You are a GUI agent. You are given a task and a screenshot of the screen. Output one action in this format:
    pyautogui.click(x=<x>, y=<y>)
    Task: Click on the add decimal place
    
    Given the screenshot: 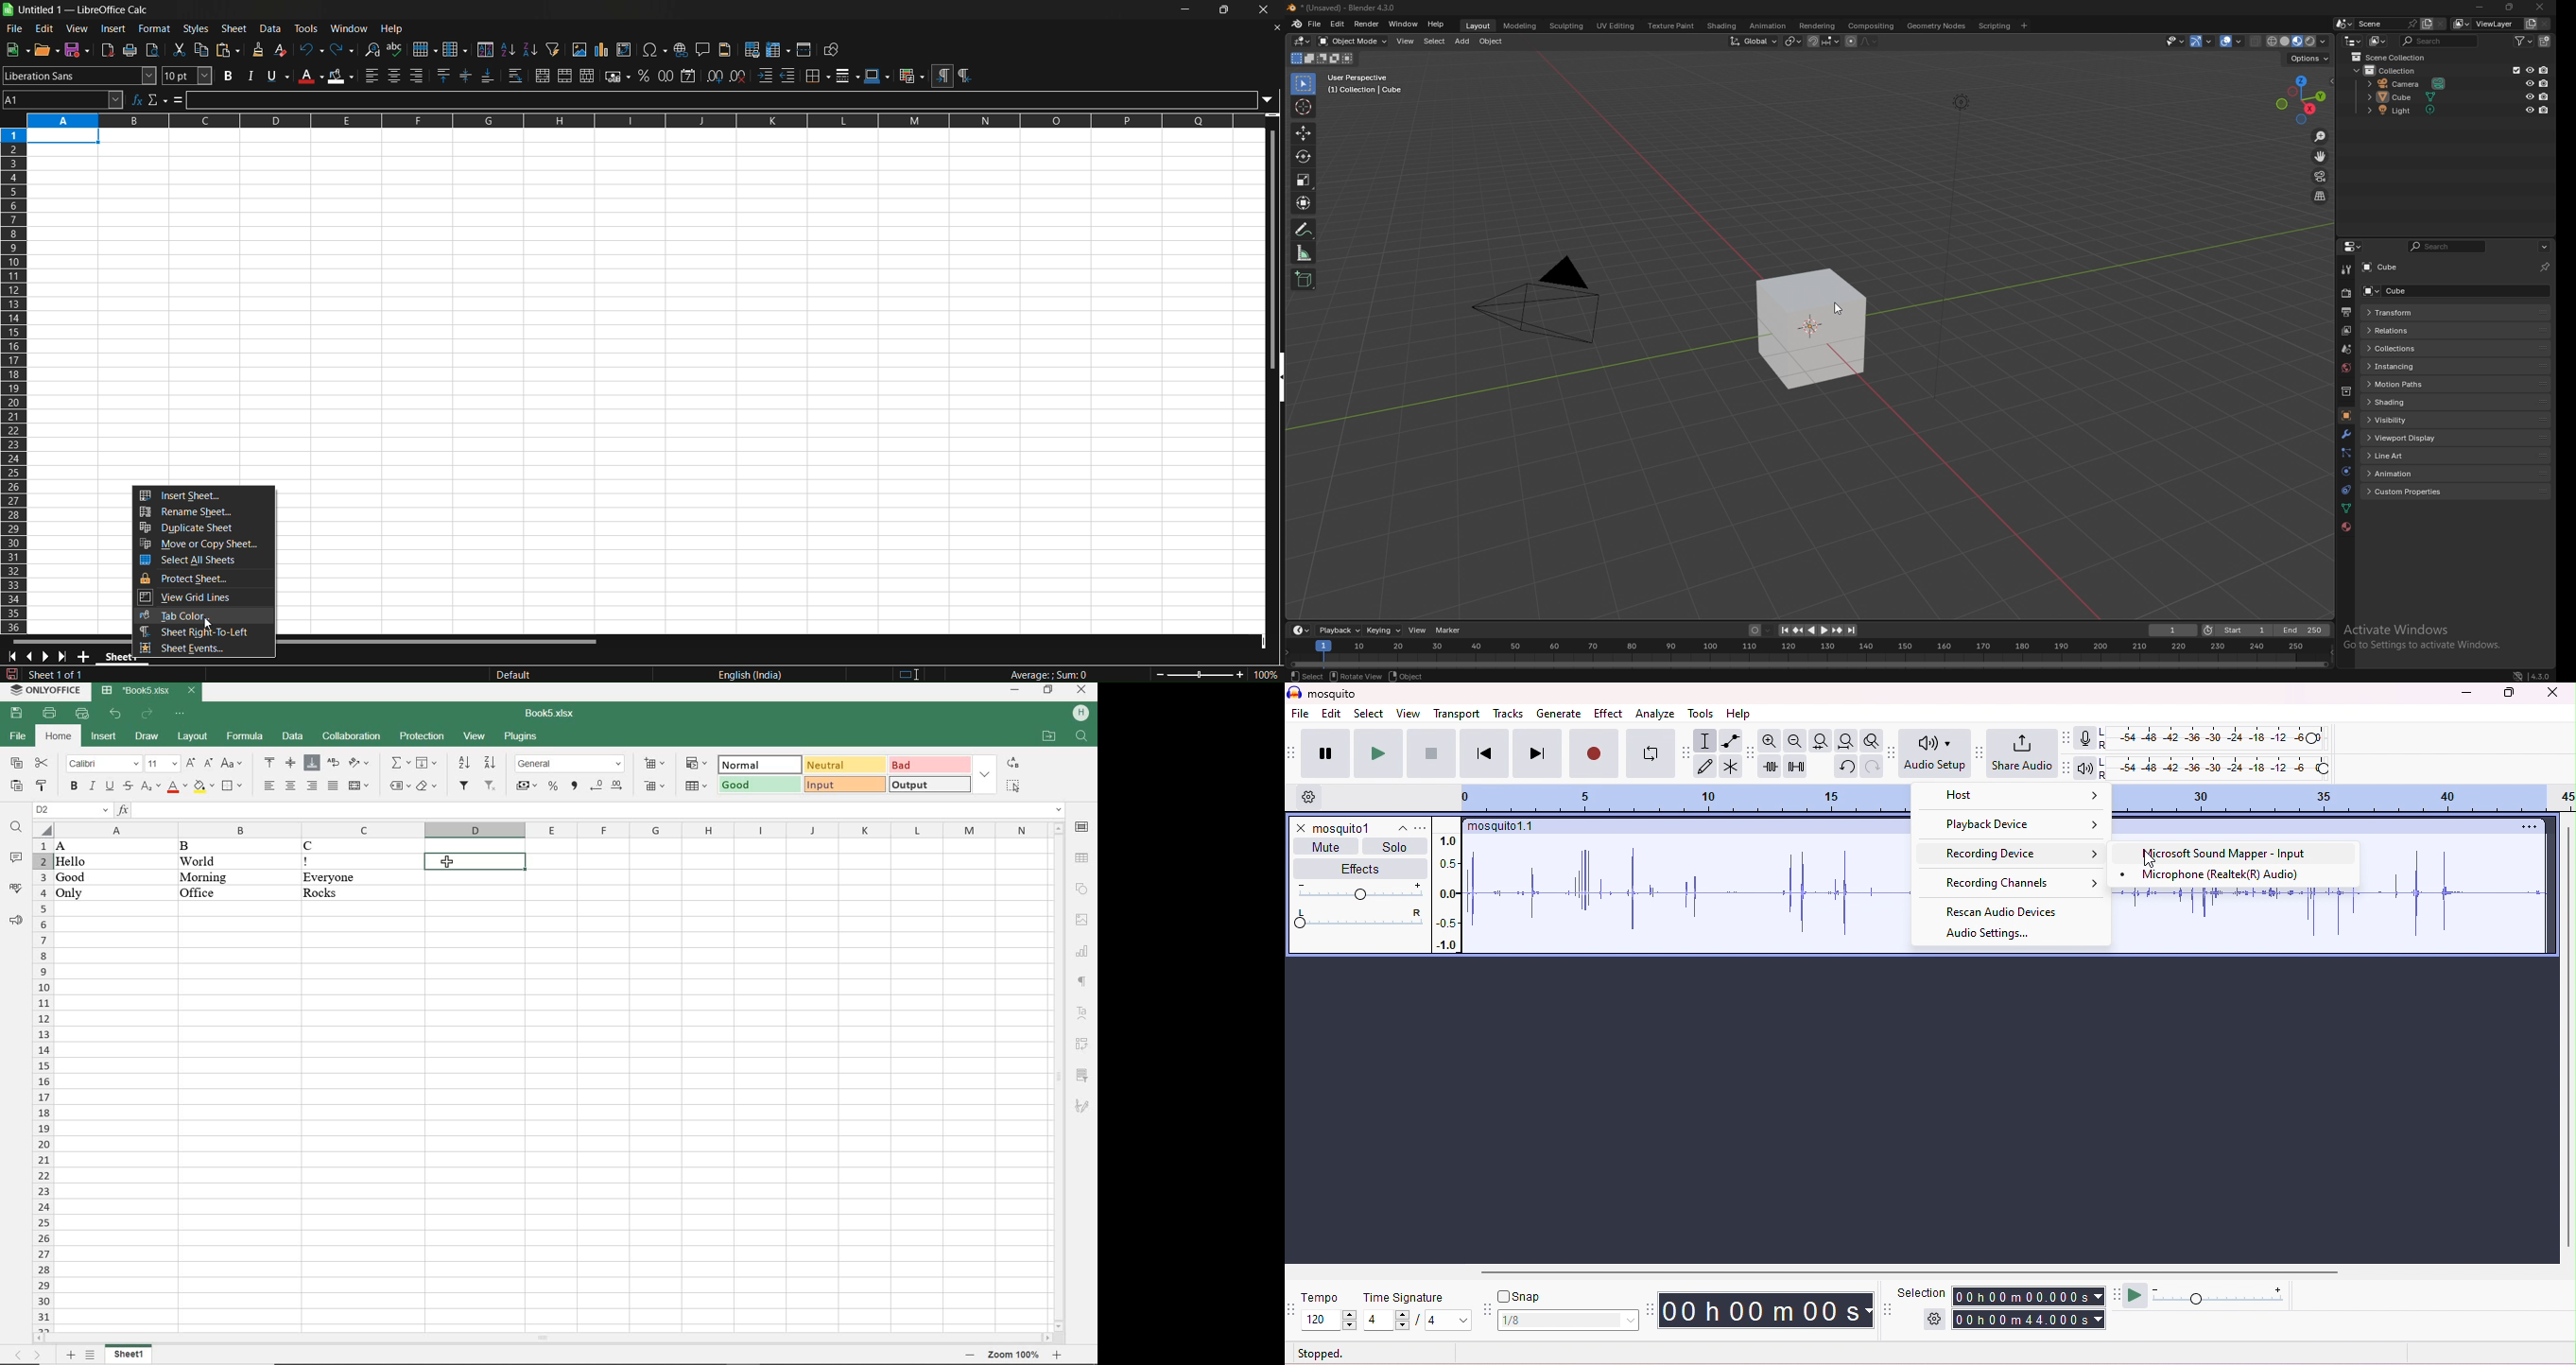 What is the action you would take?
    pyautogui.click(x=716, y=75)
    